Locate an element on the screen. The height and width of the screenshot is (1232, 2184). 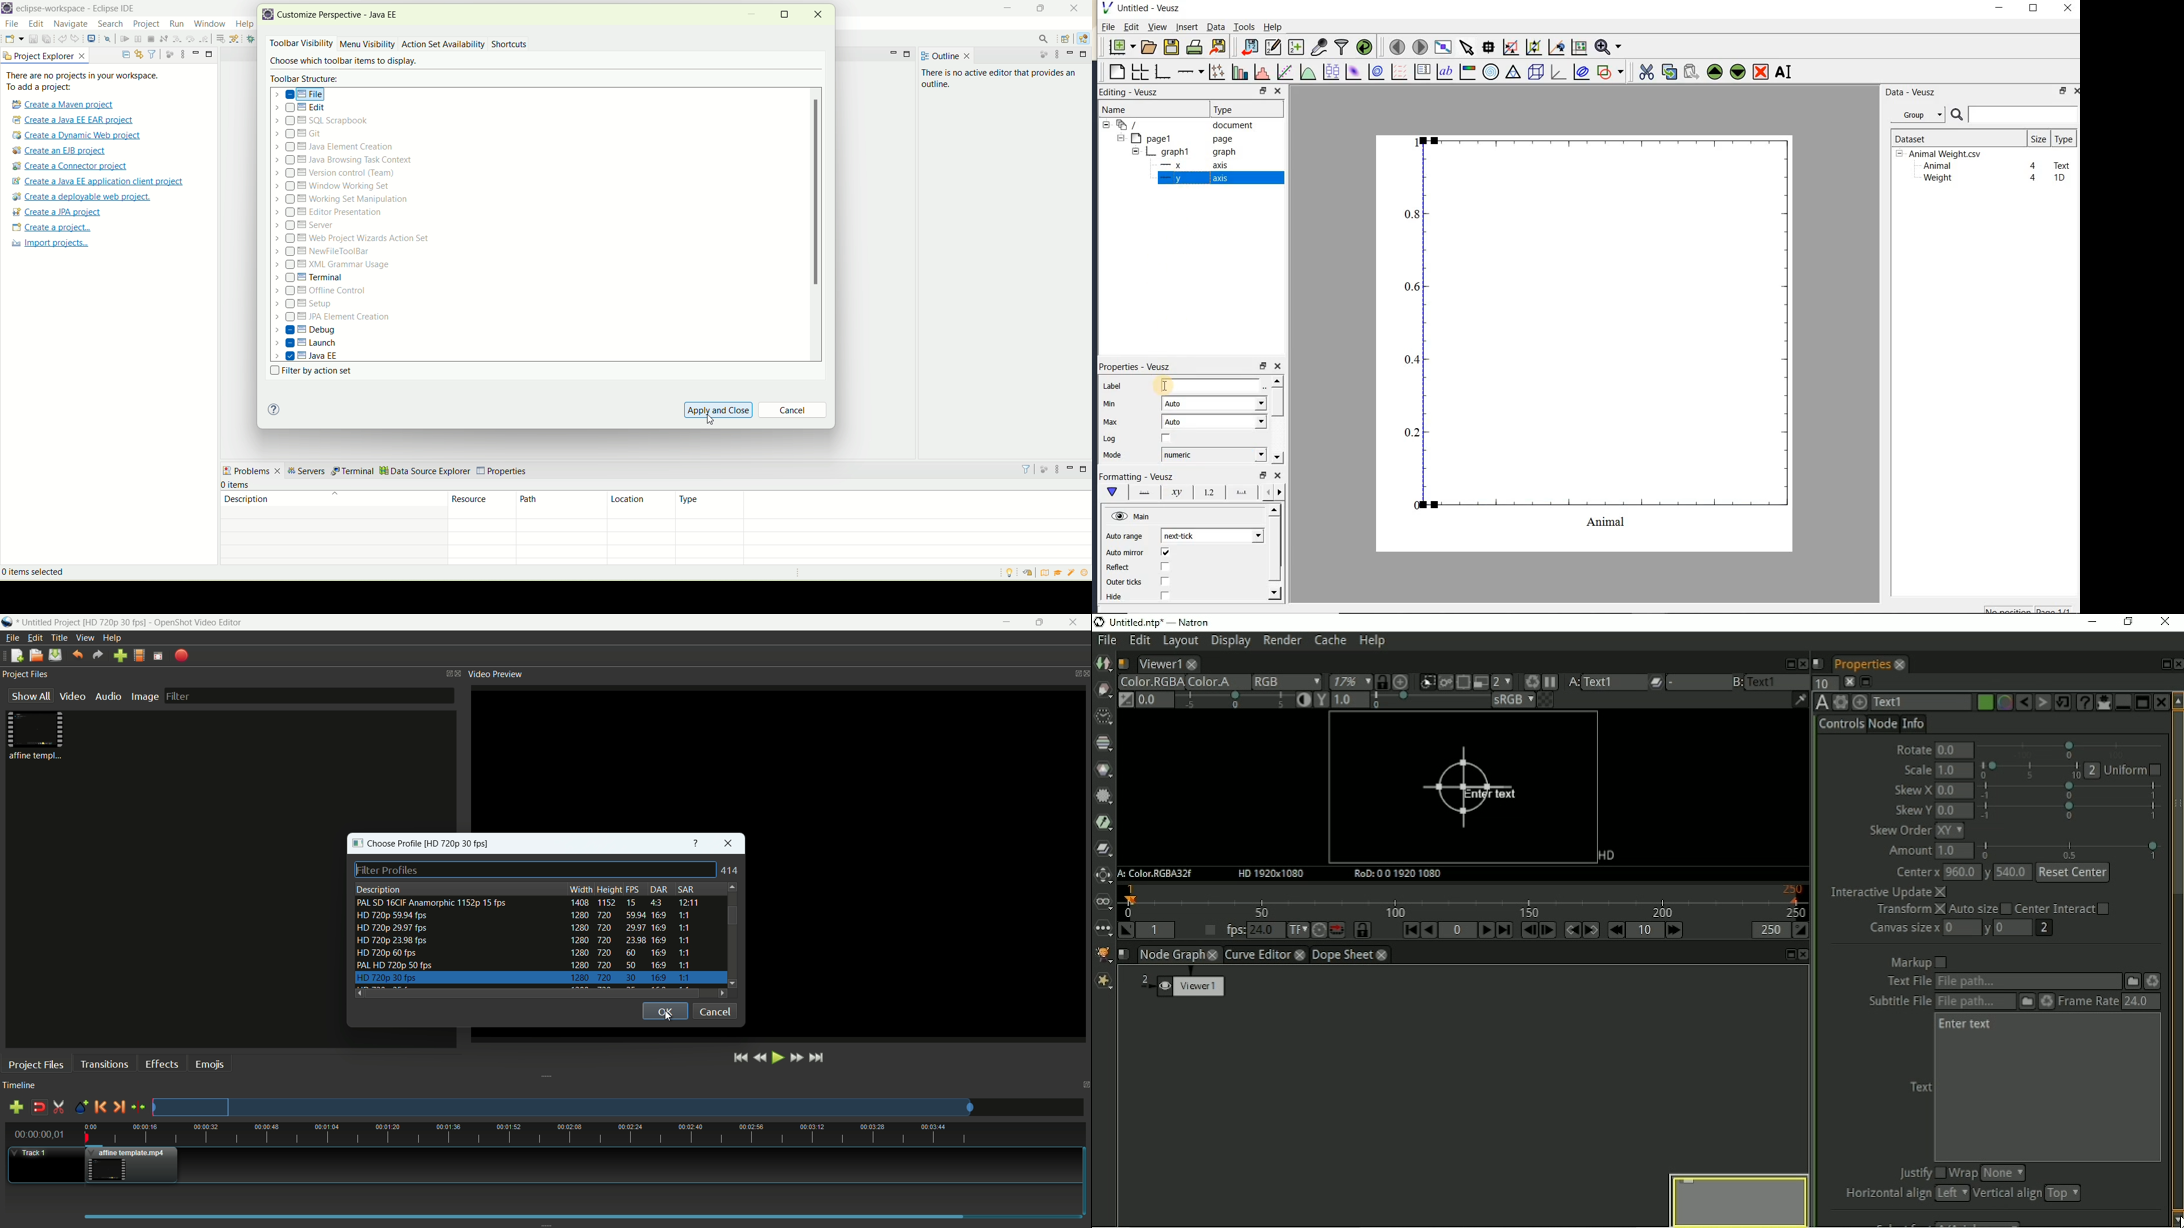
editor presentation is located at coordinates (330, 213).